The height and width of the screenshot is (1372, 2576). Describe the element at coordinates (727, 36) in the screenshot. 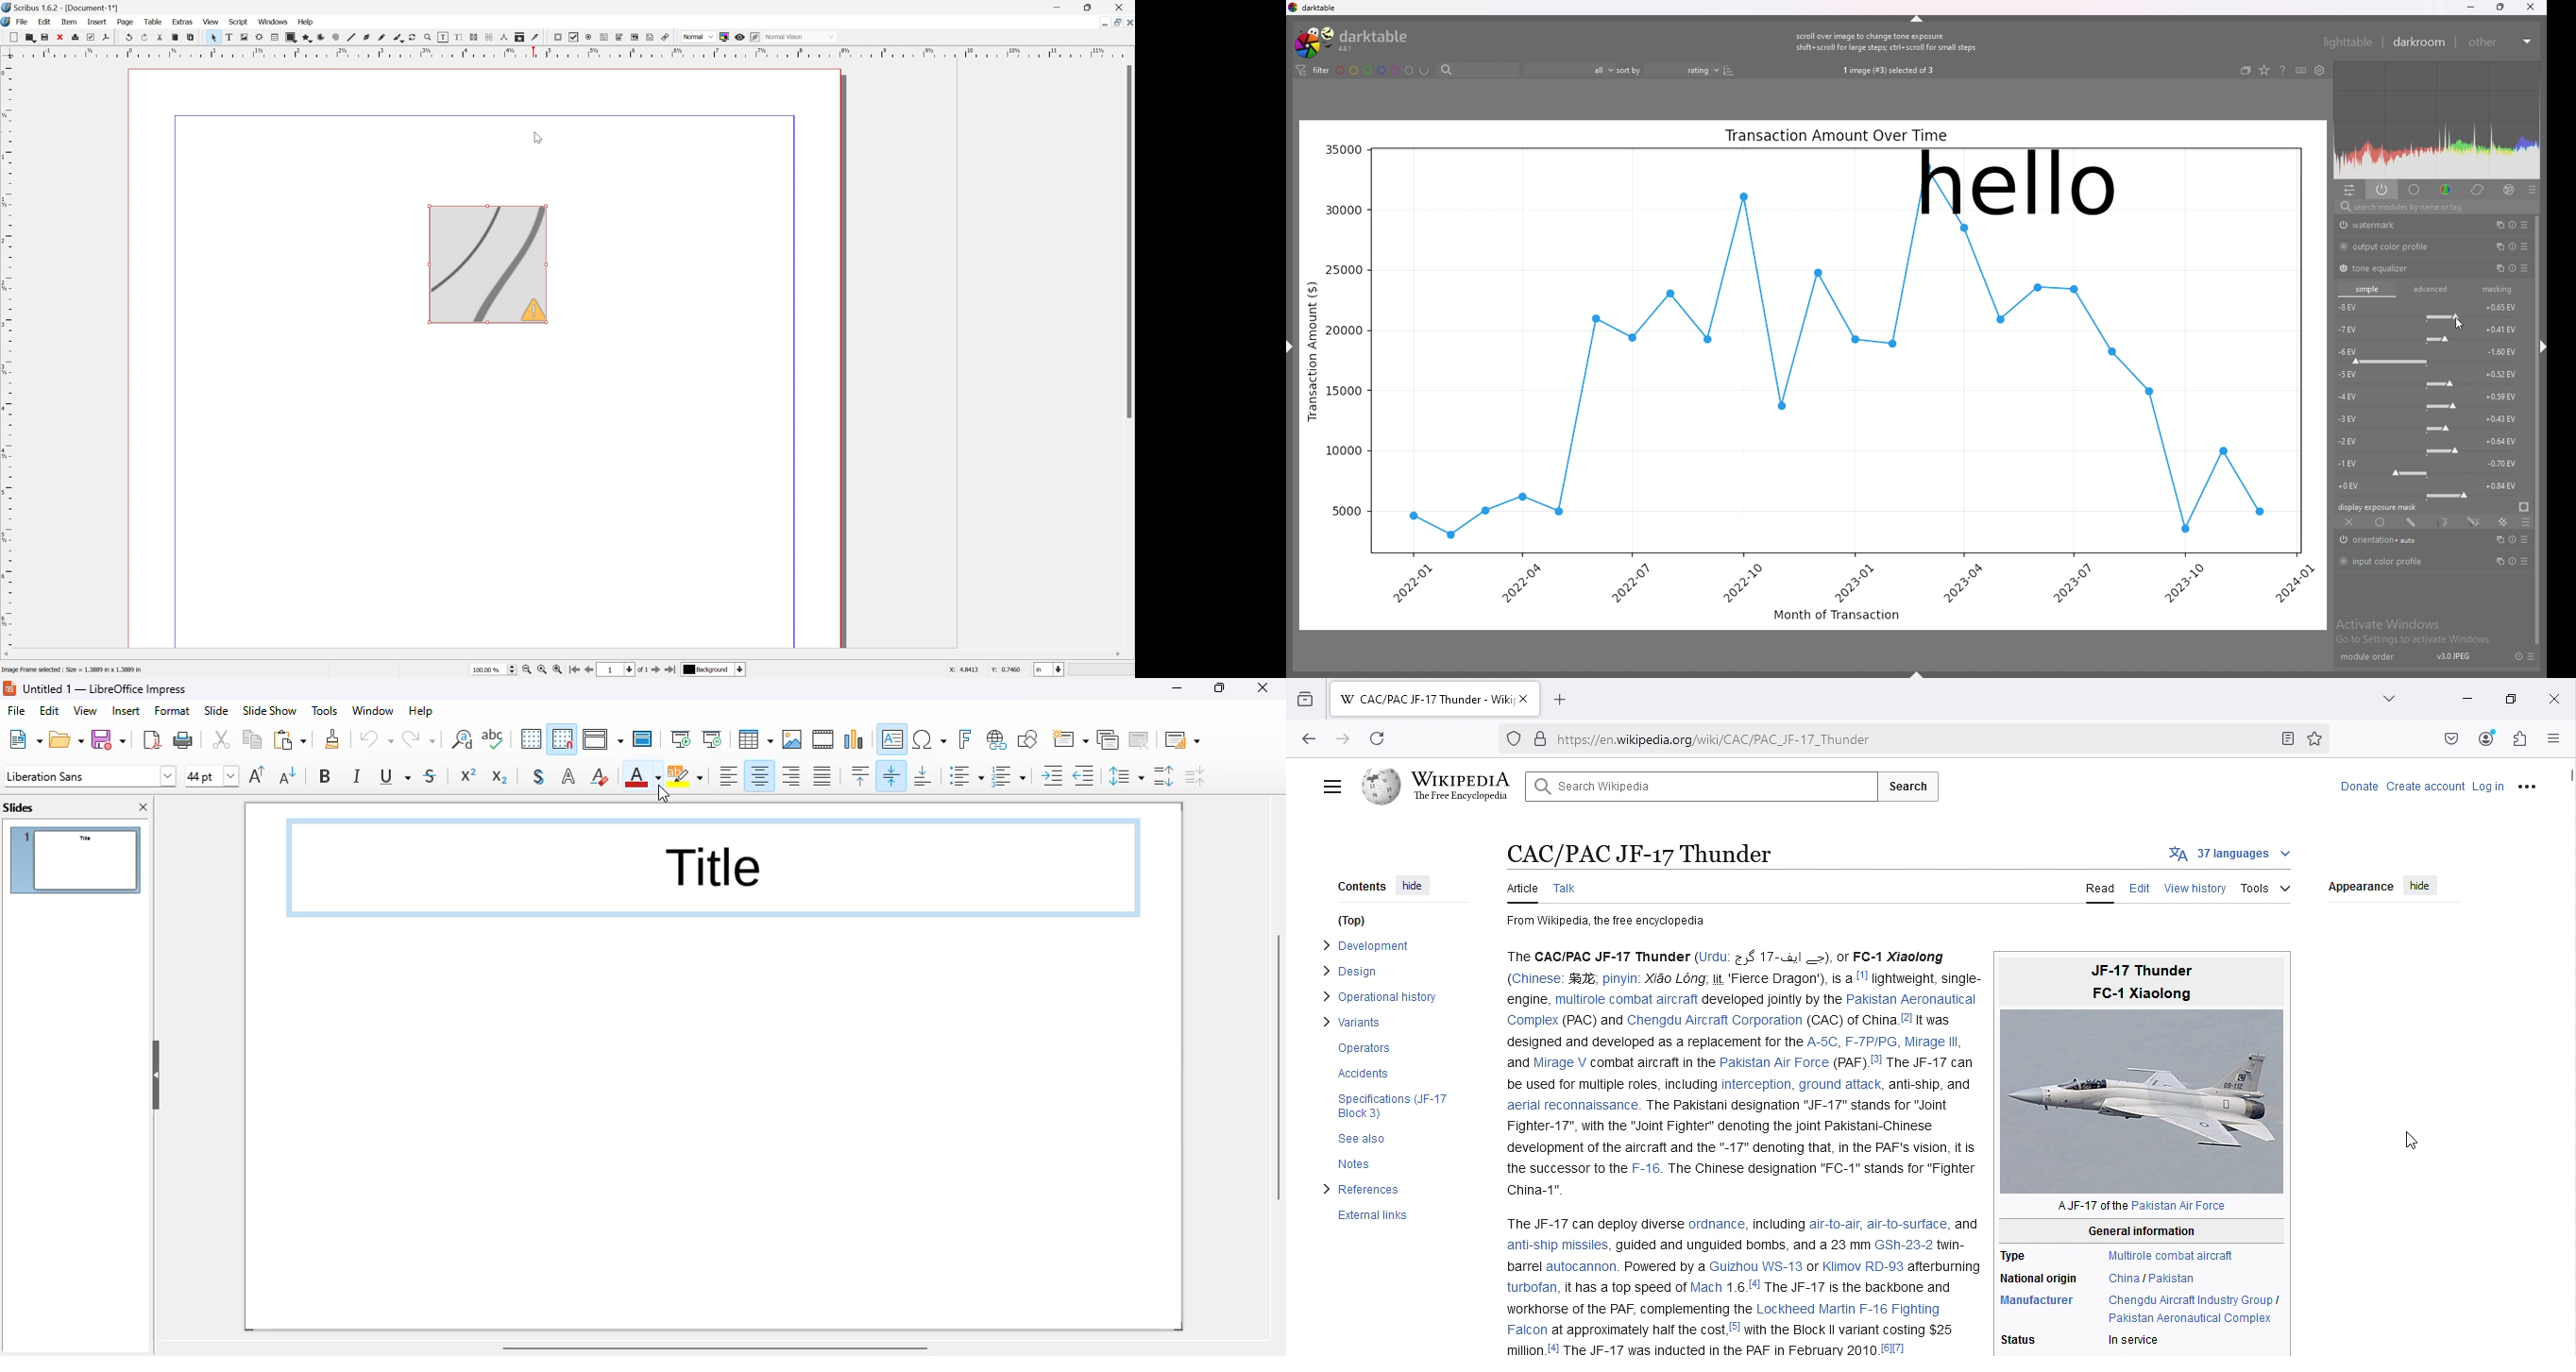

I see `Toggle color management system` at that location.